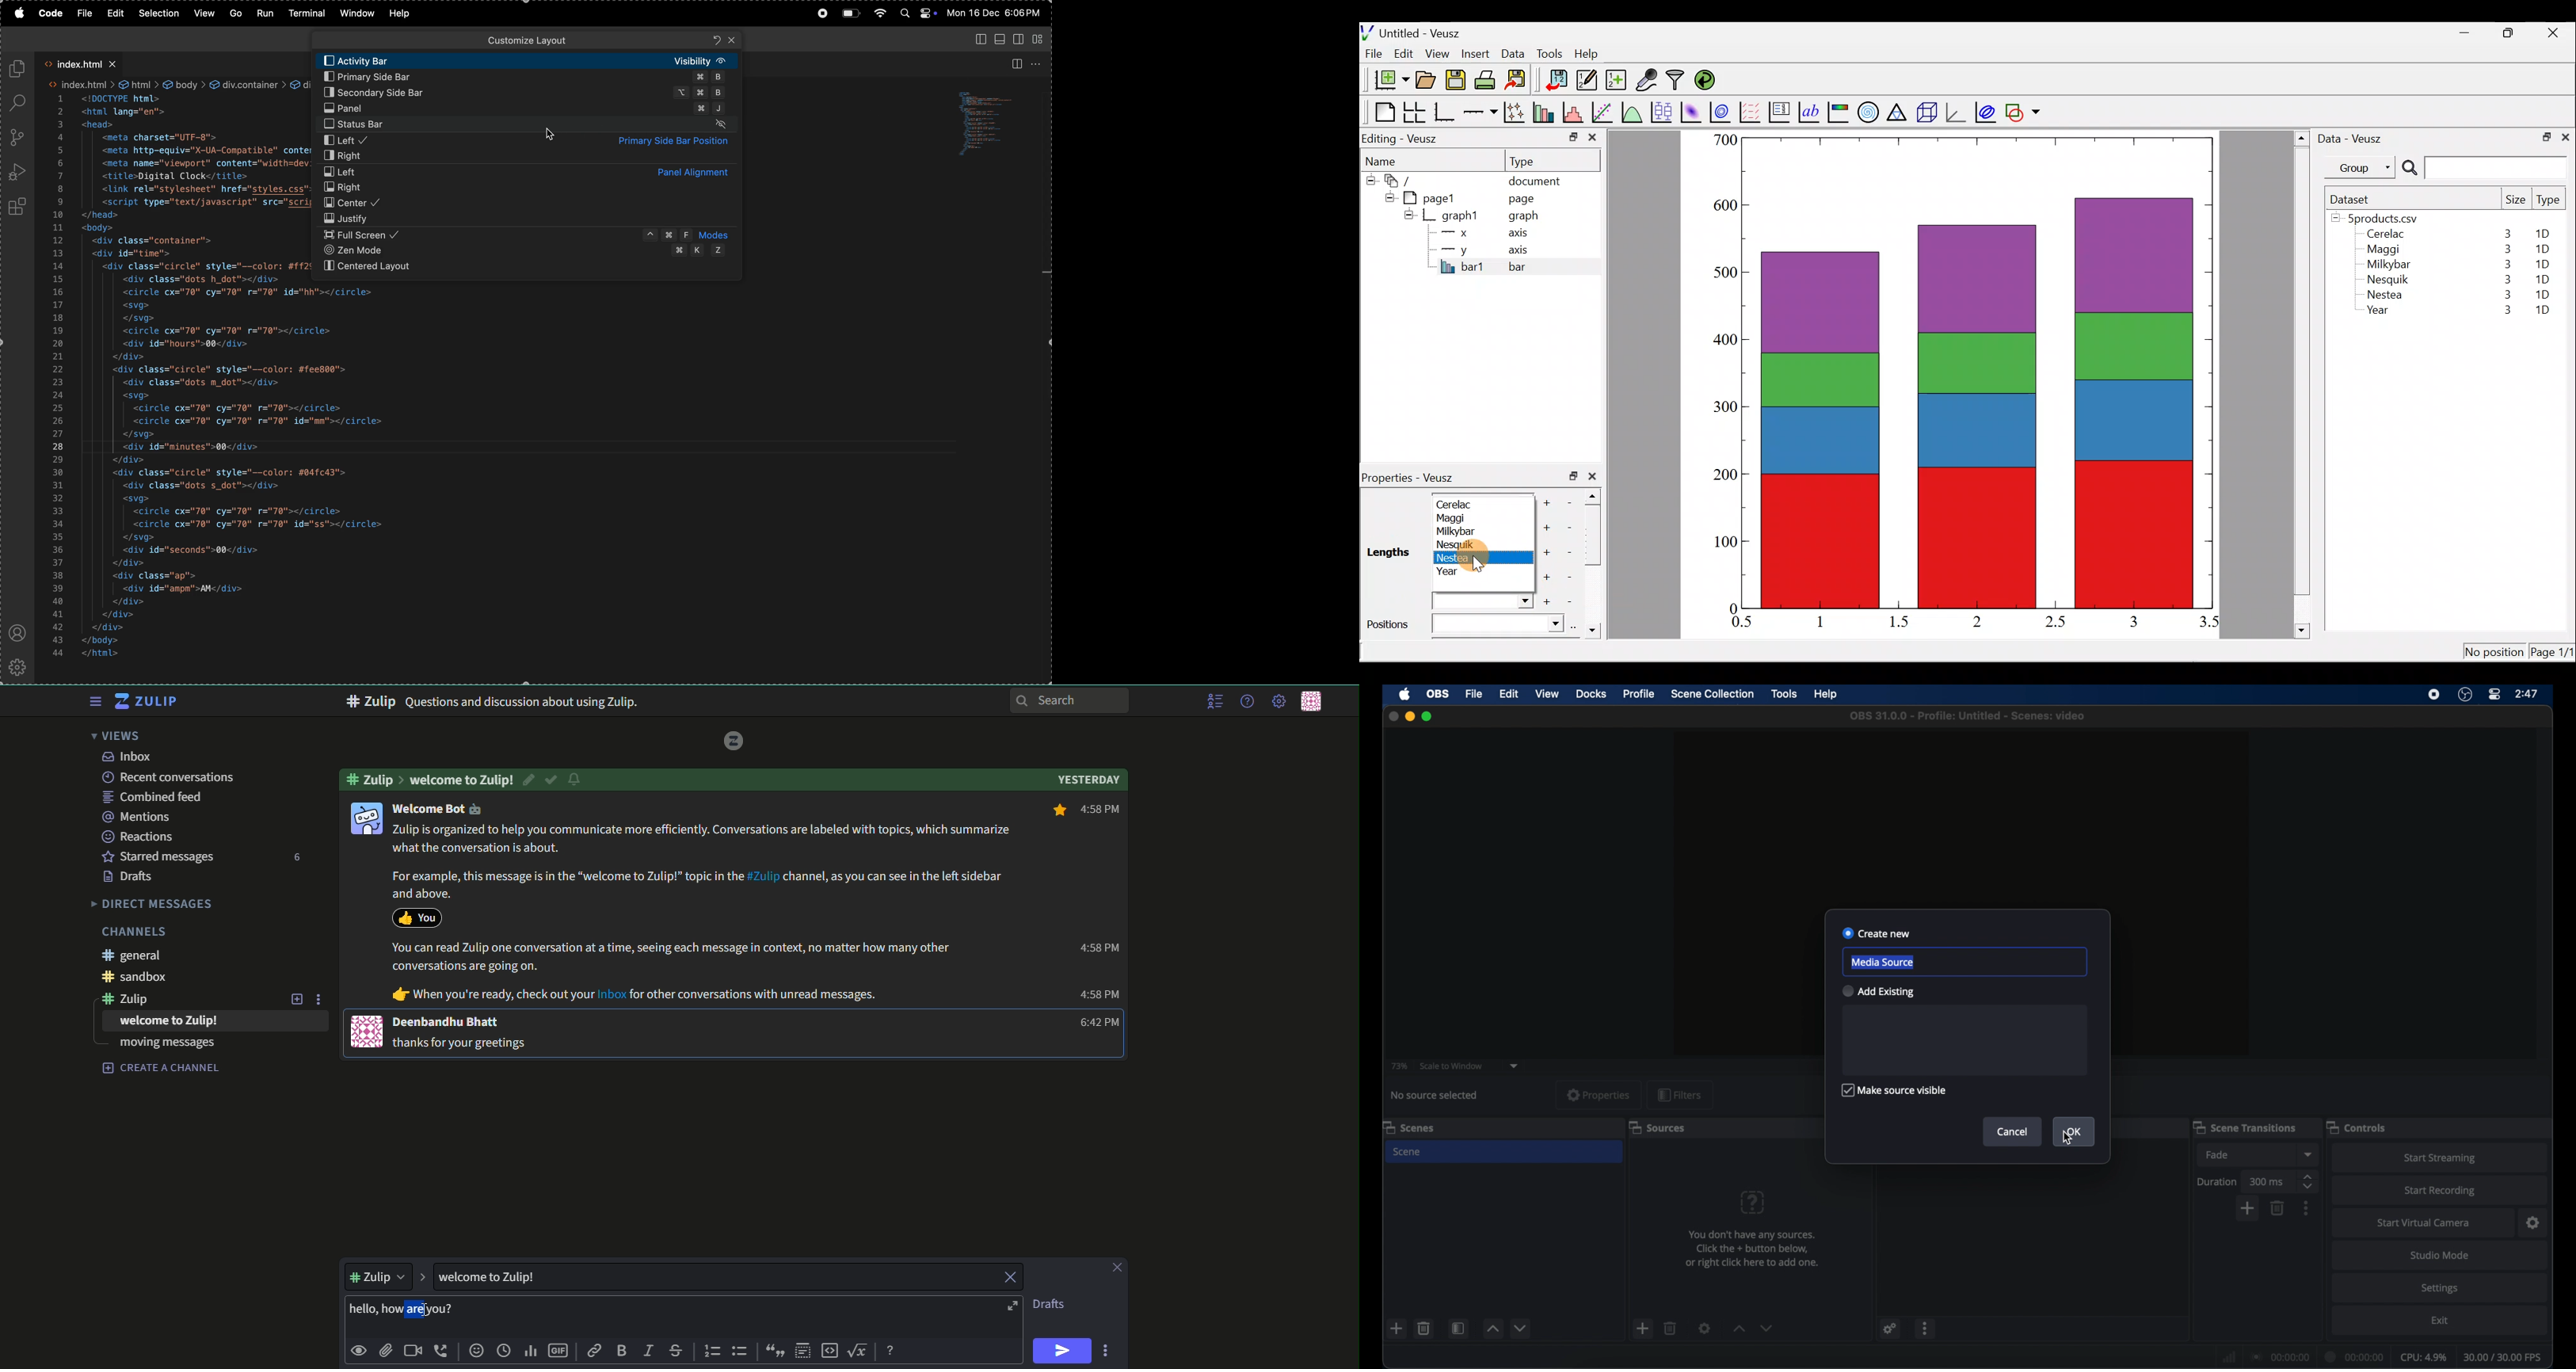  What do you see at coordinates (552, 780) in the screenshot?
I see `resolved` at bounding box center [552, 780].